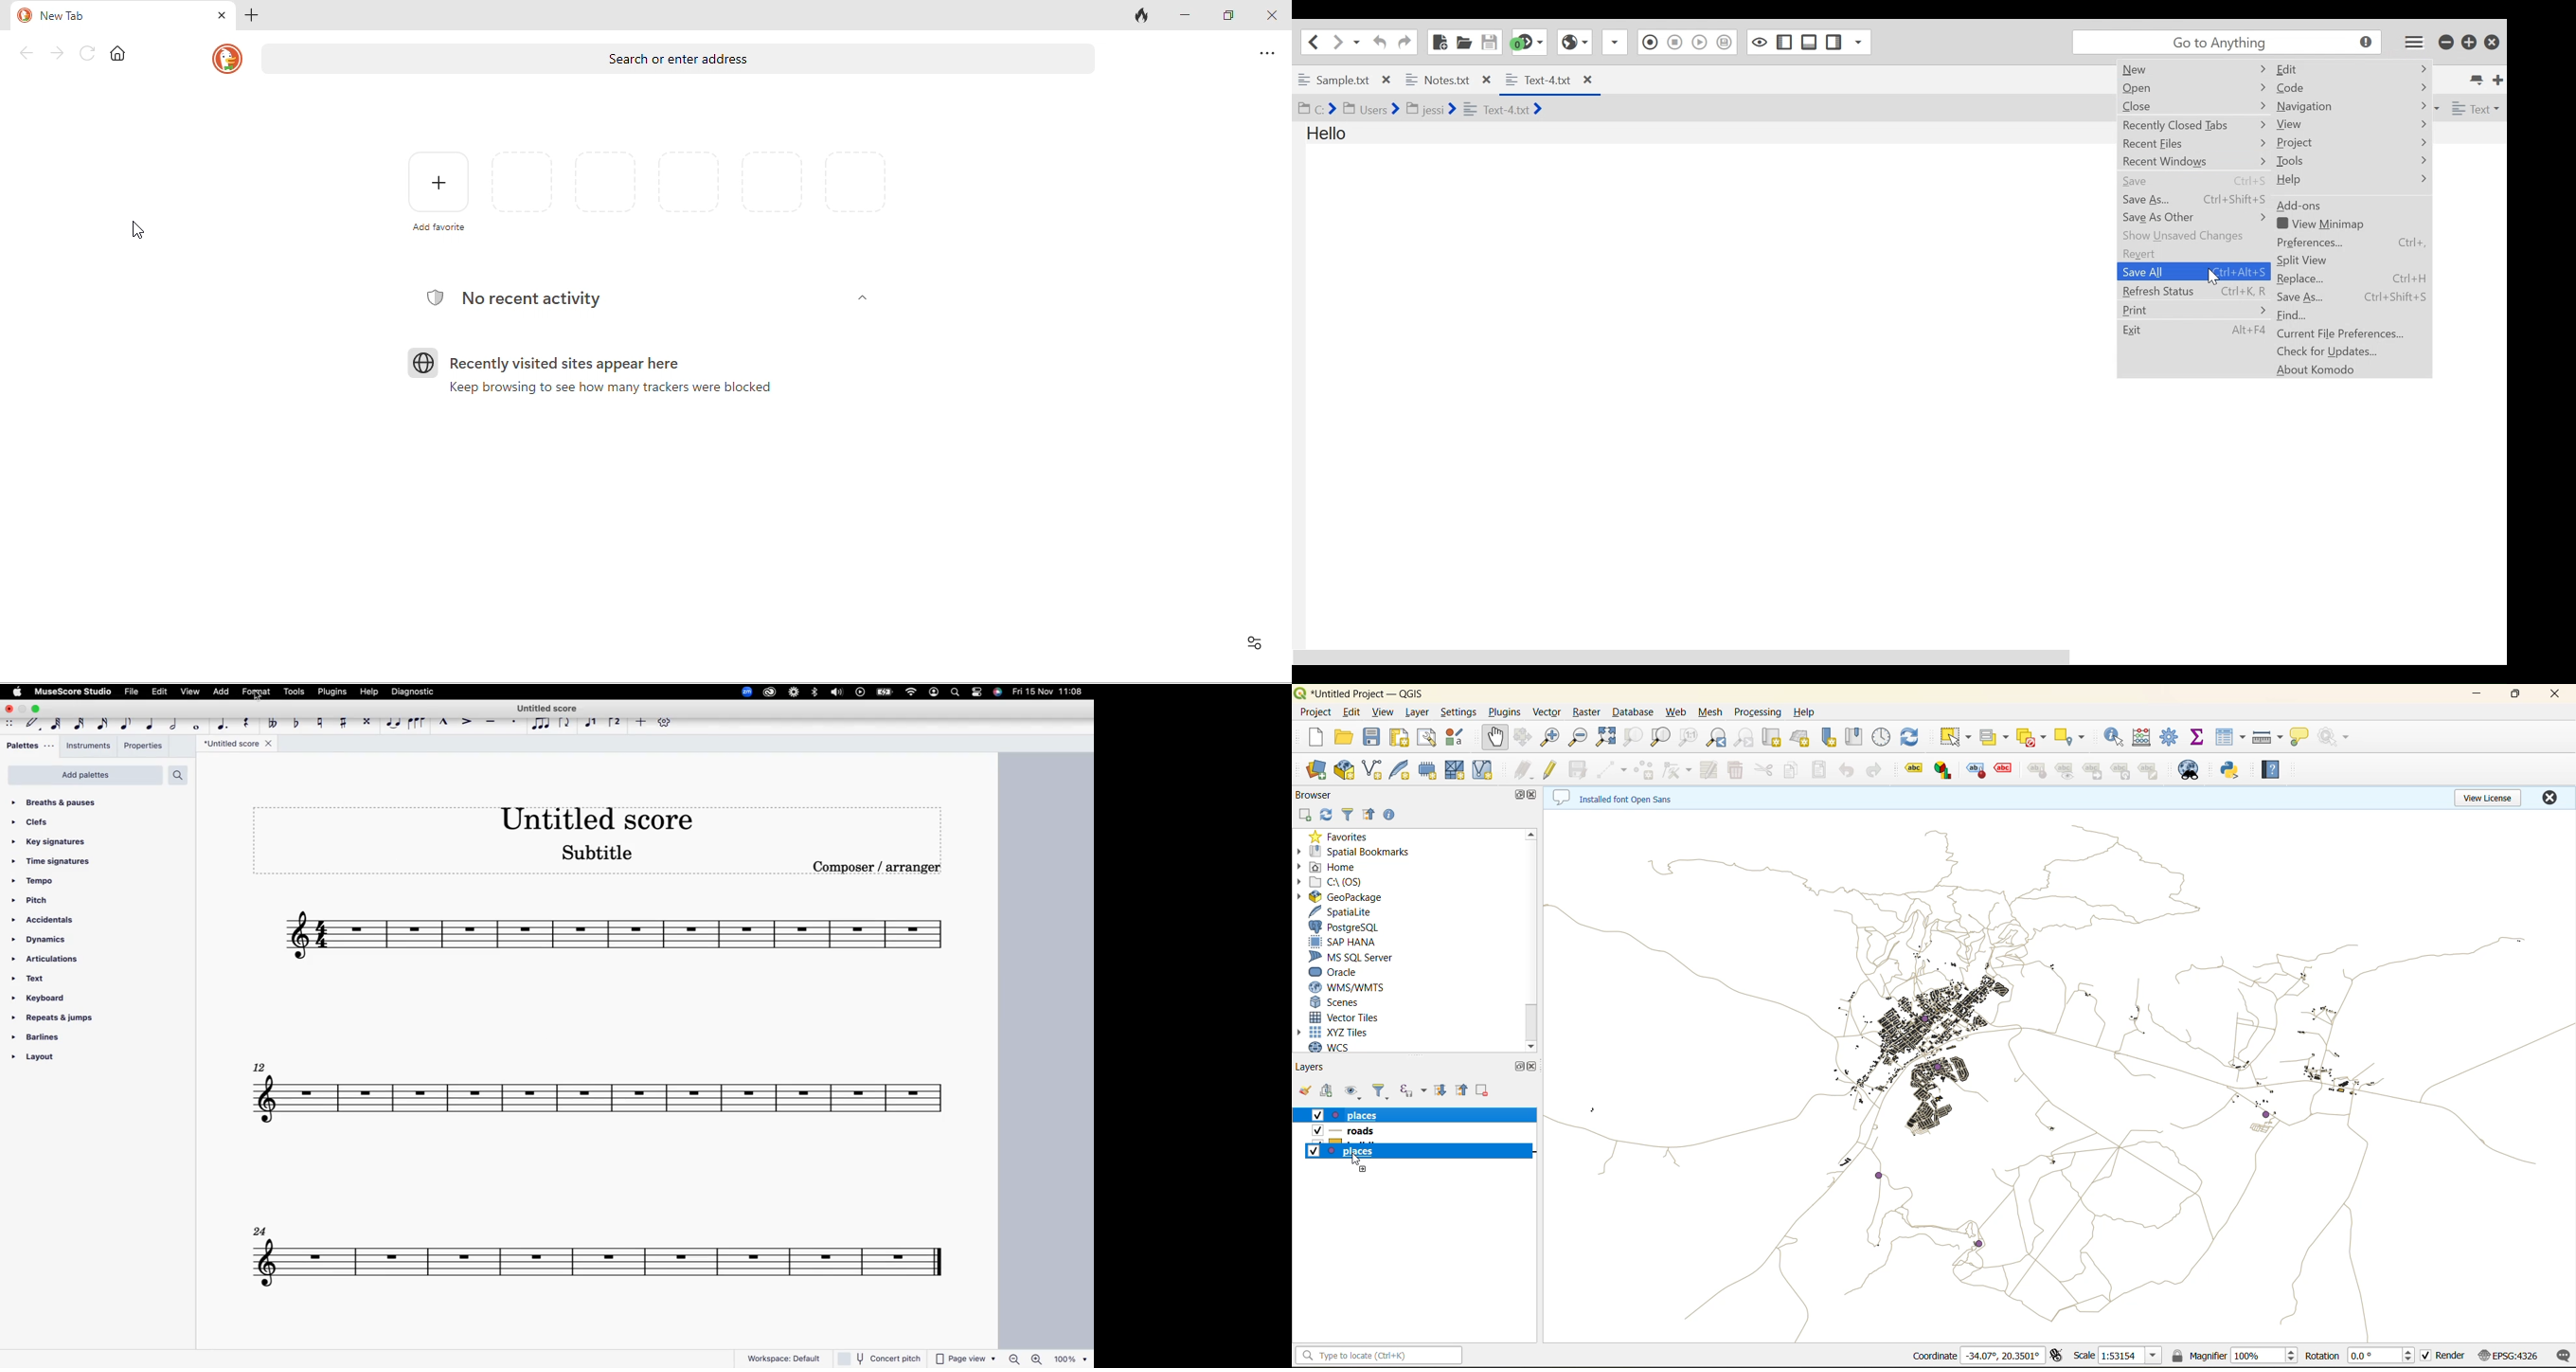  I want to click on add palettes, so click(85, 775).